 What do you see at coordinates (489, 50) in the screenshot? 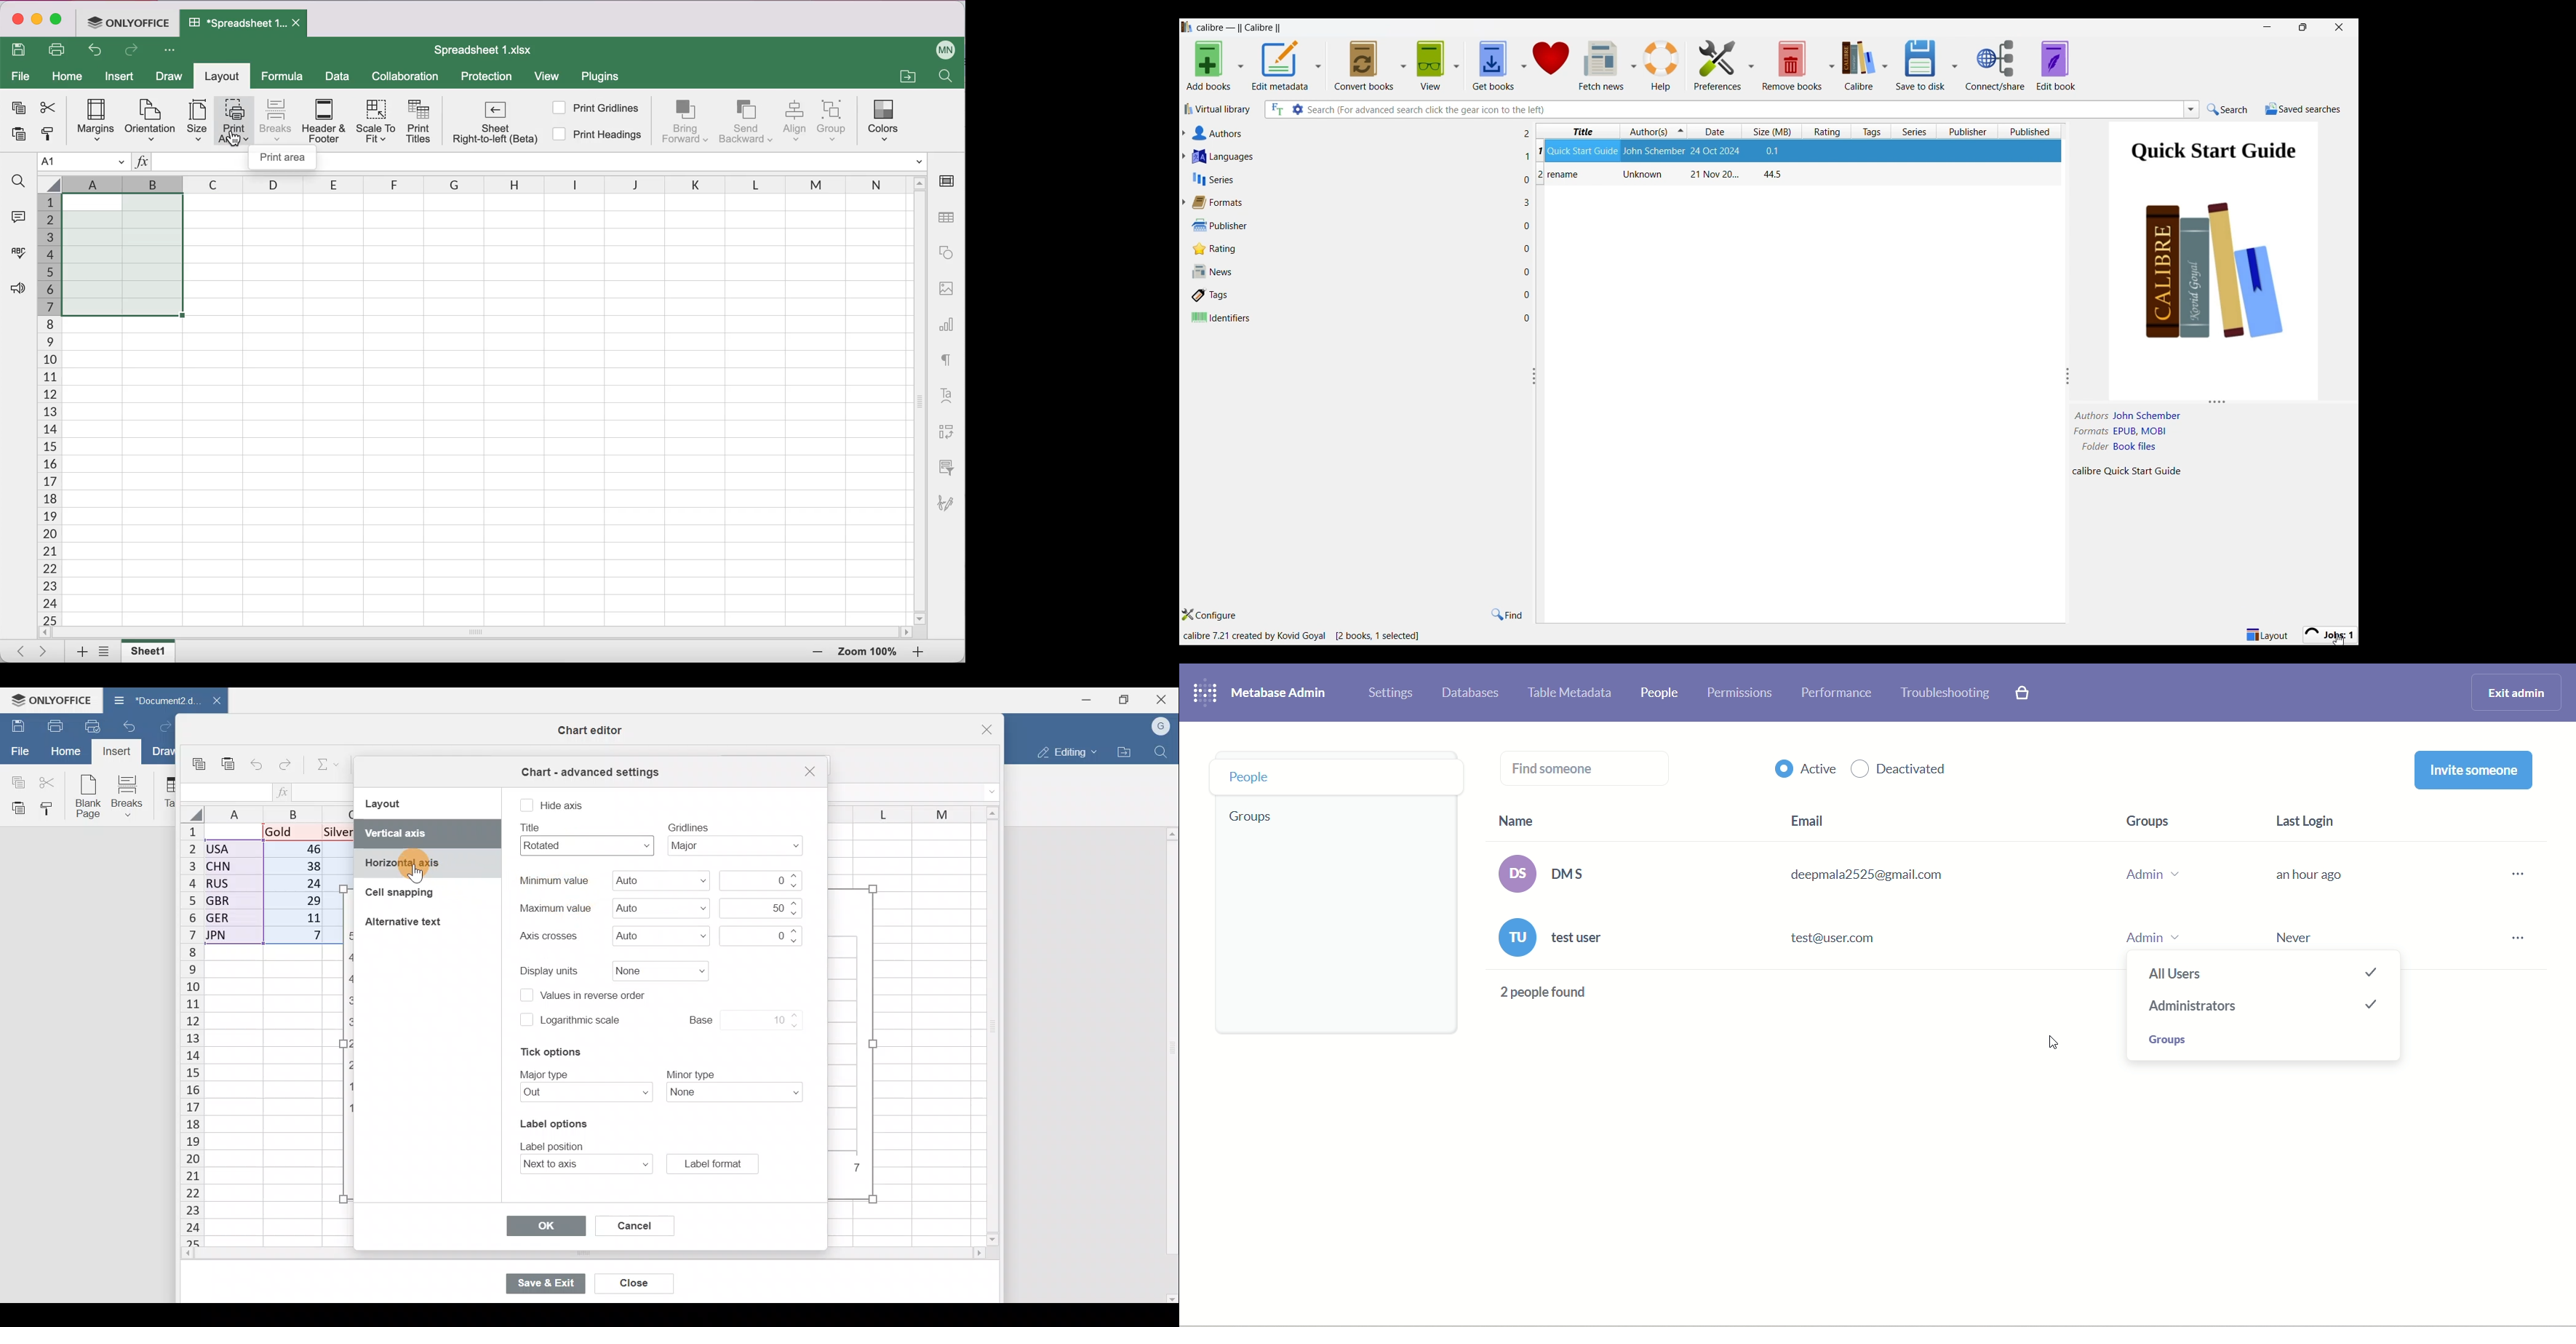
I see `Spreadsheet 1.xIsx` at bounding box center [489, 50].